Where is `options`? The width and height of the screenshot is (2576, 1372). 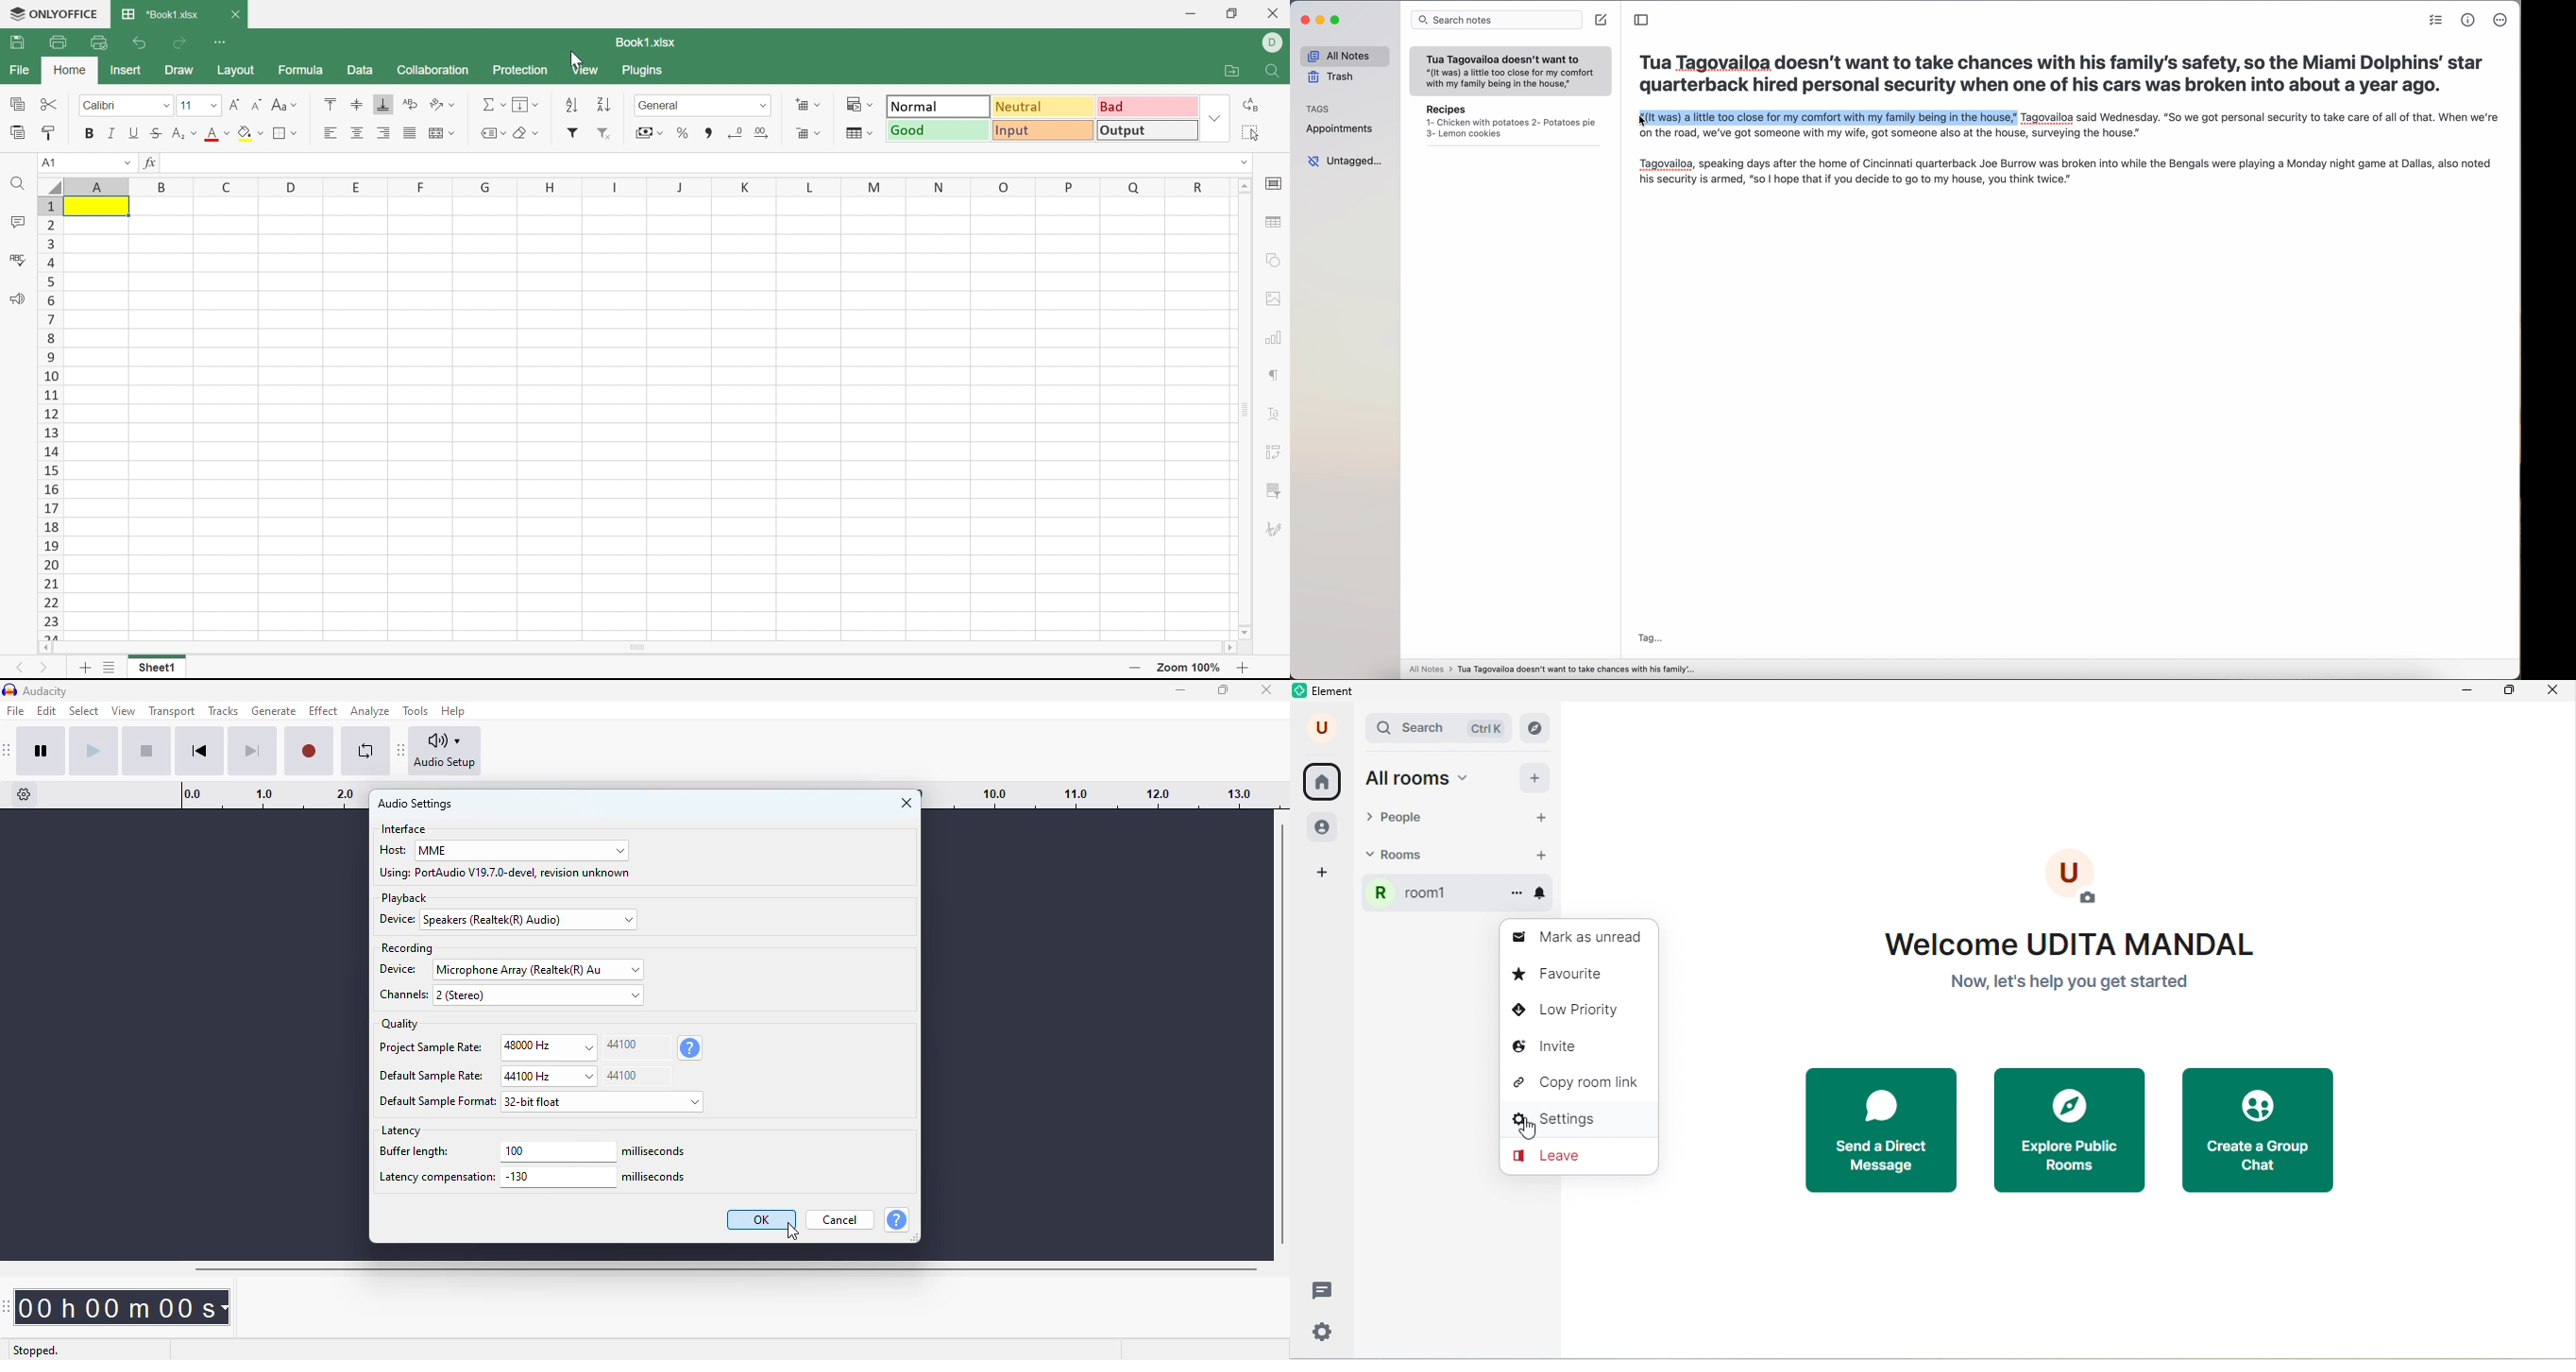 options is located at coordinates (1518, 890).